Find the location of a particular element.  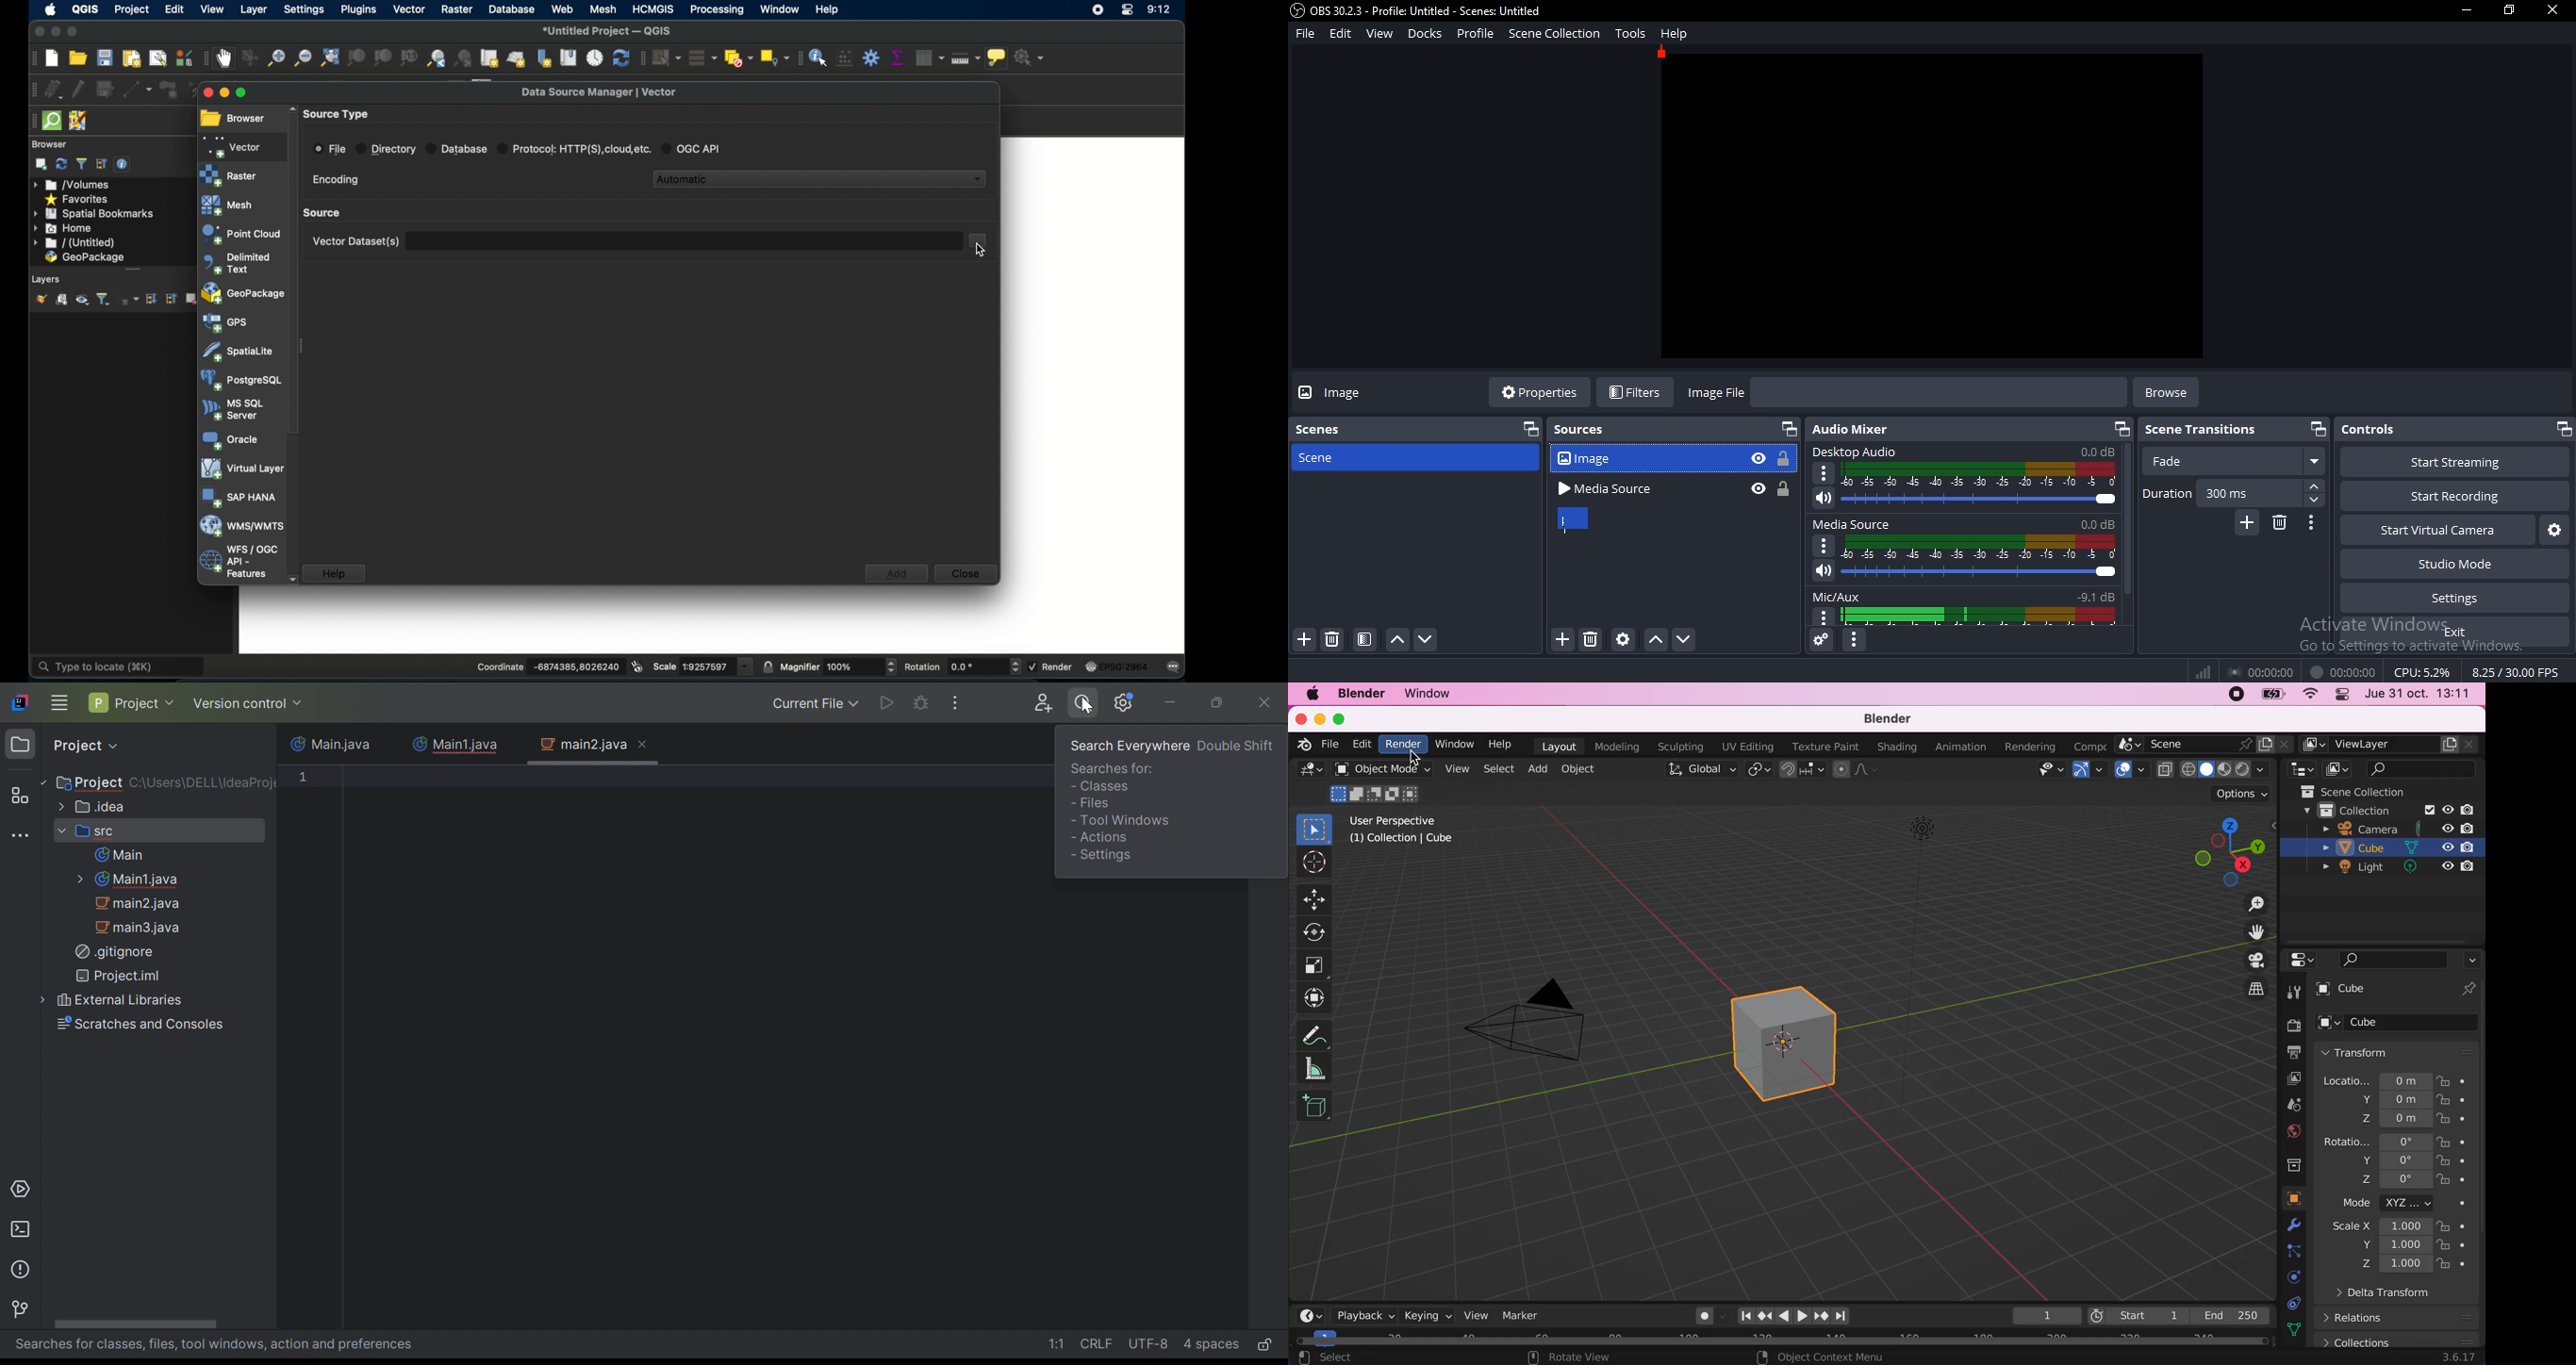

database radio button is located at coordinates (457, 148).